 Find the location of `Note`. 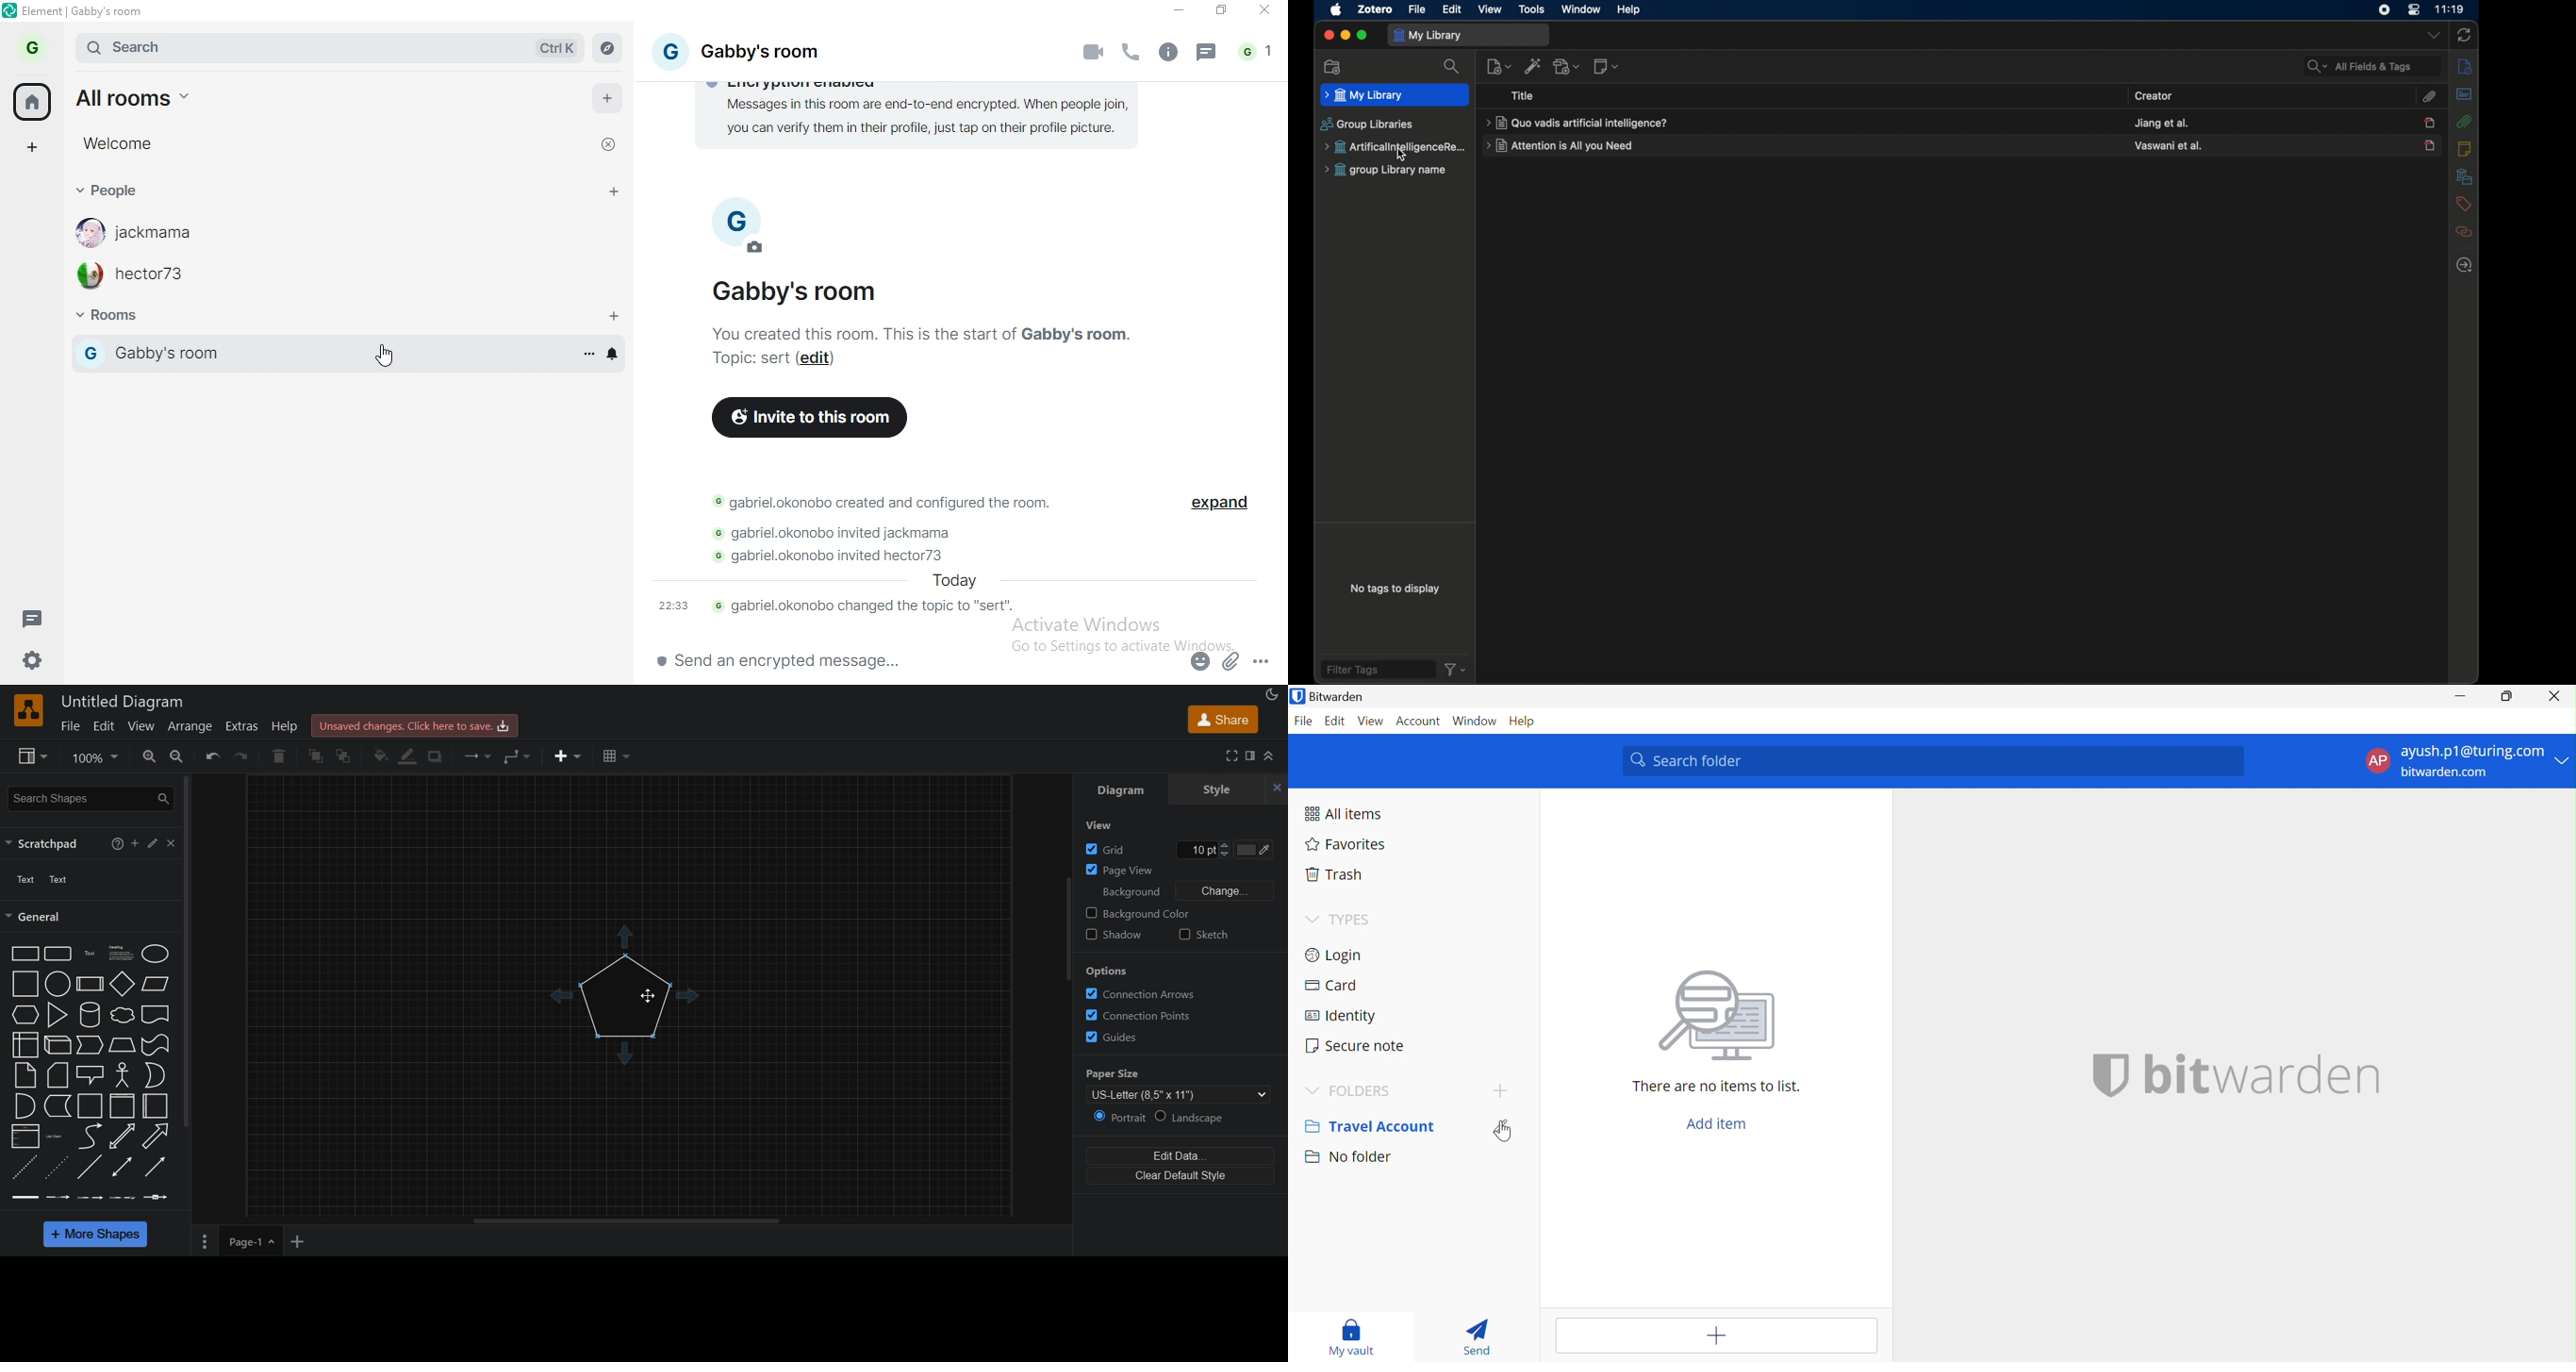

Note is located at coordinates (25, 1076).